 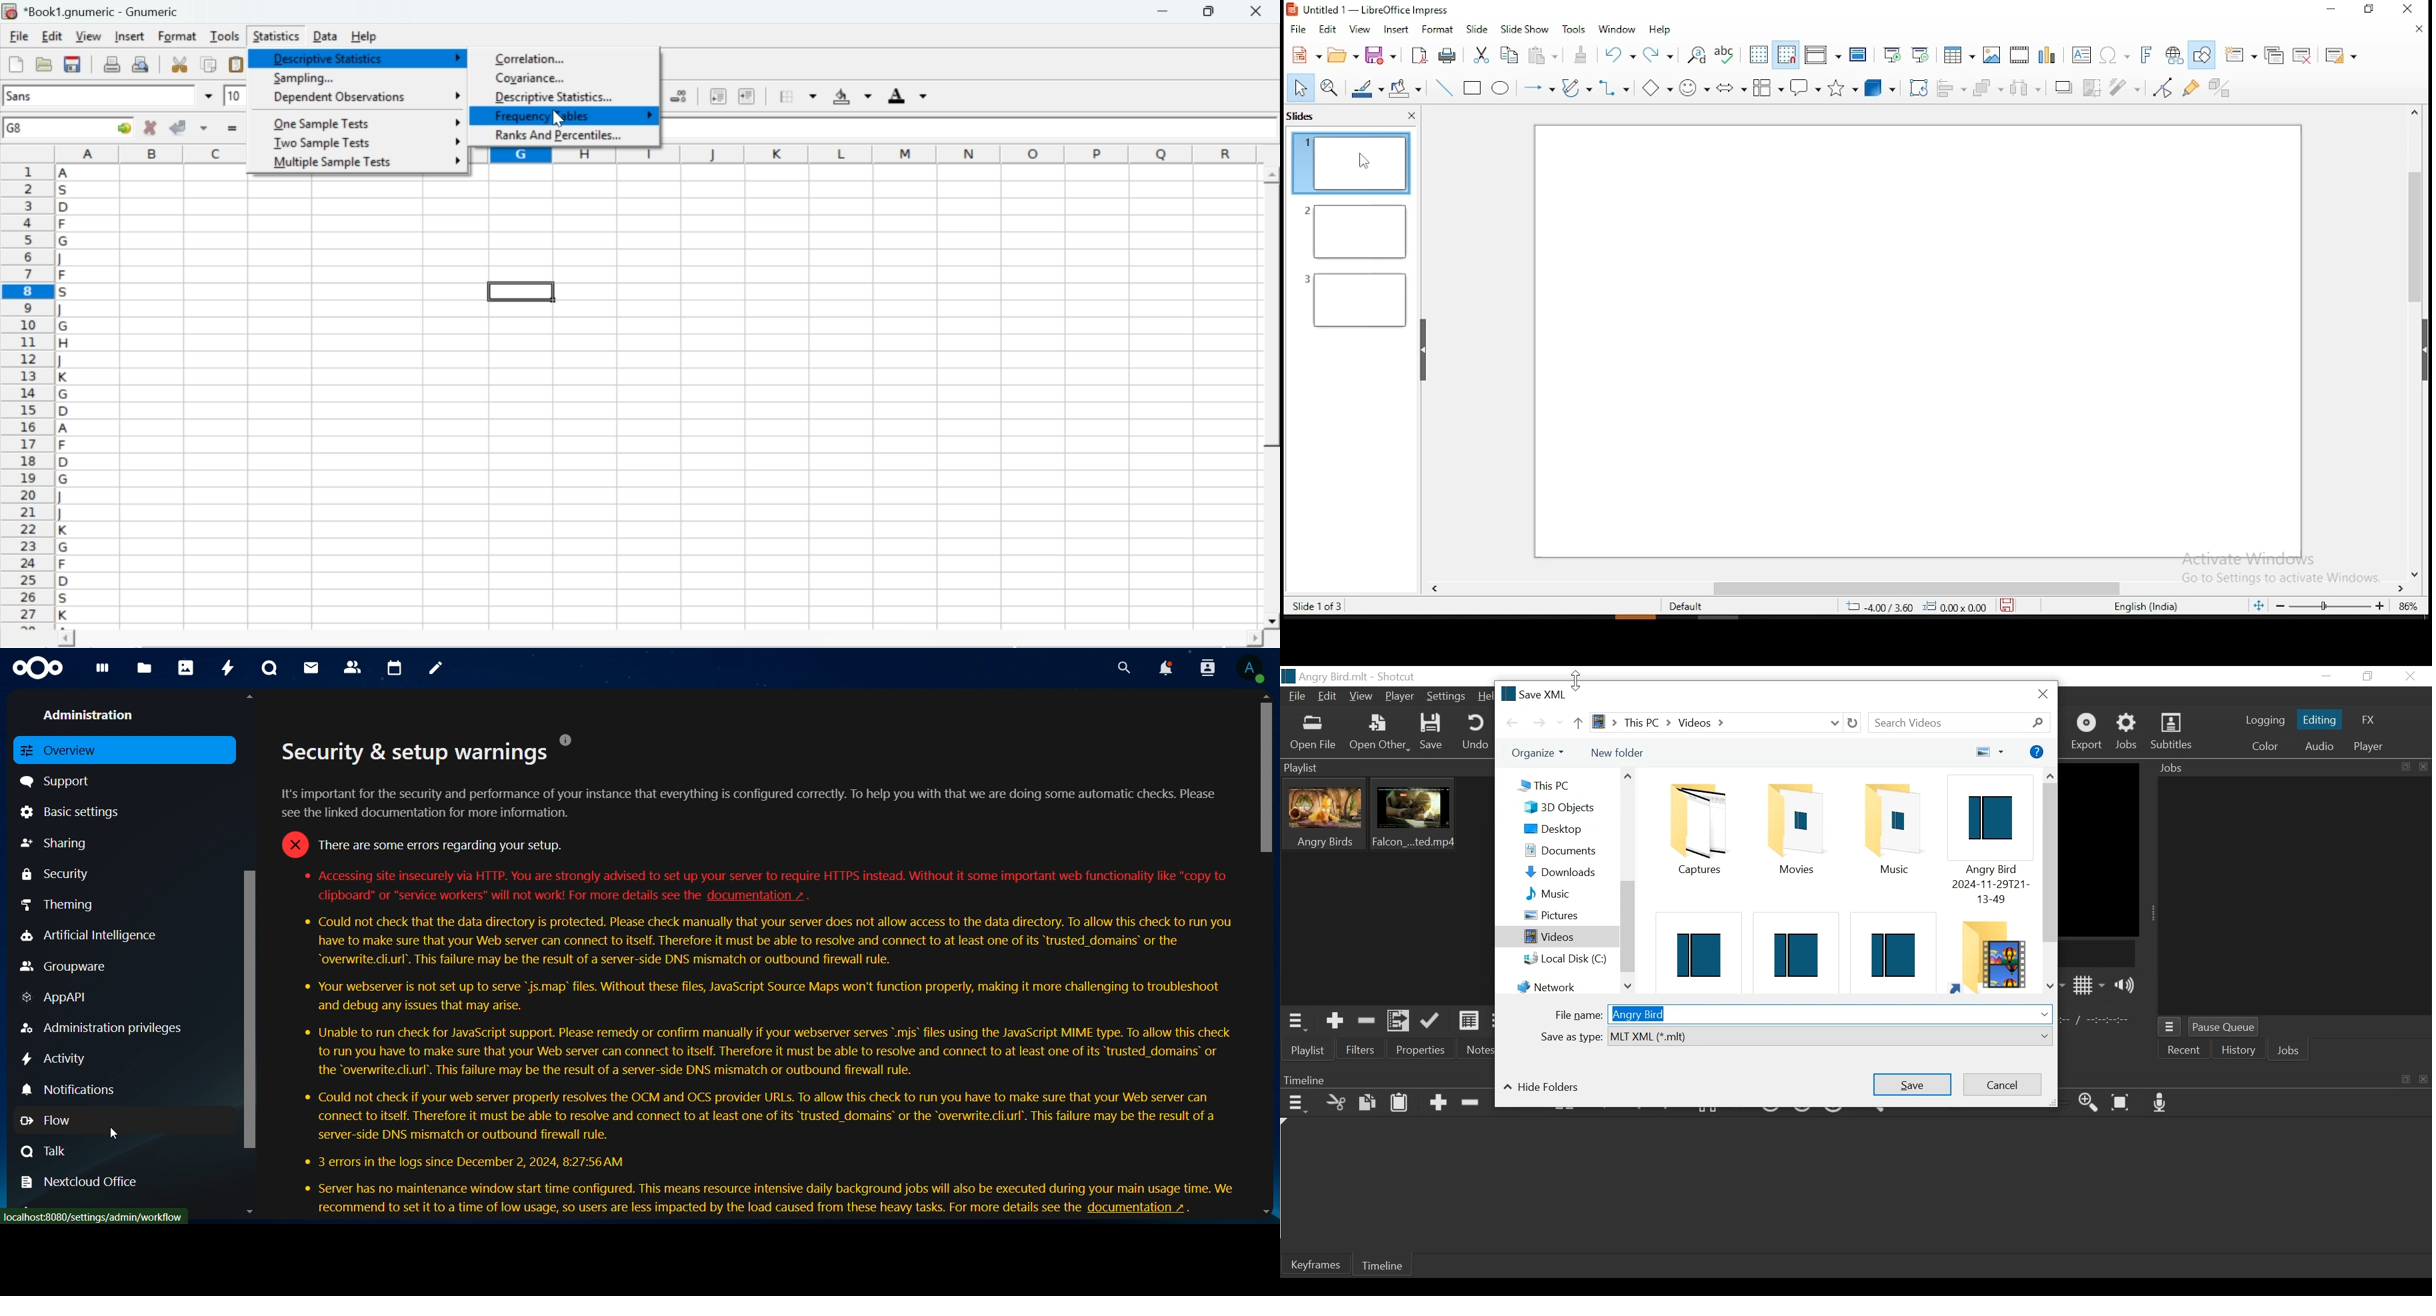 What do you see at coordinates (2124, 1103) in the screenshot?
I see `Zoom timeline to fit` at bounding box center [2124, 1103].